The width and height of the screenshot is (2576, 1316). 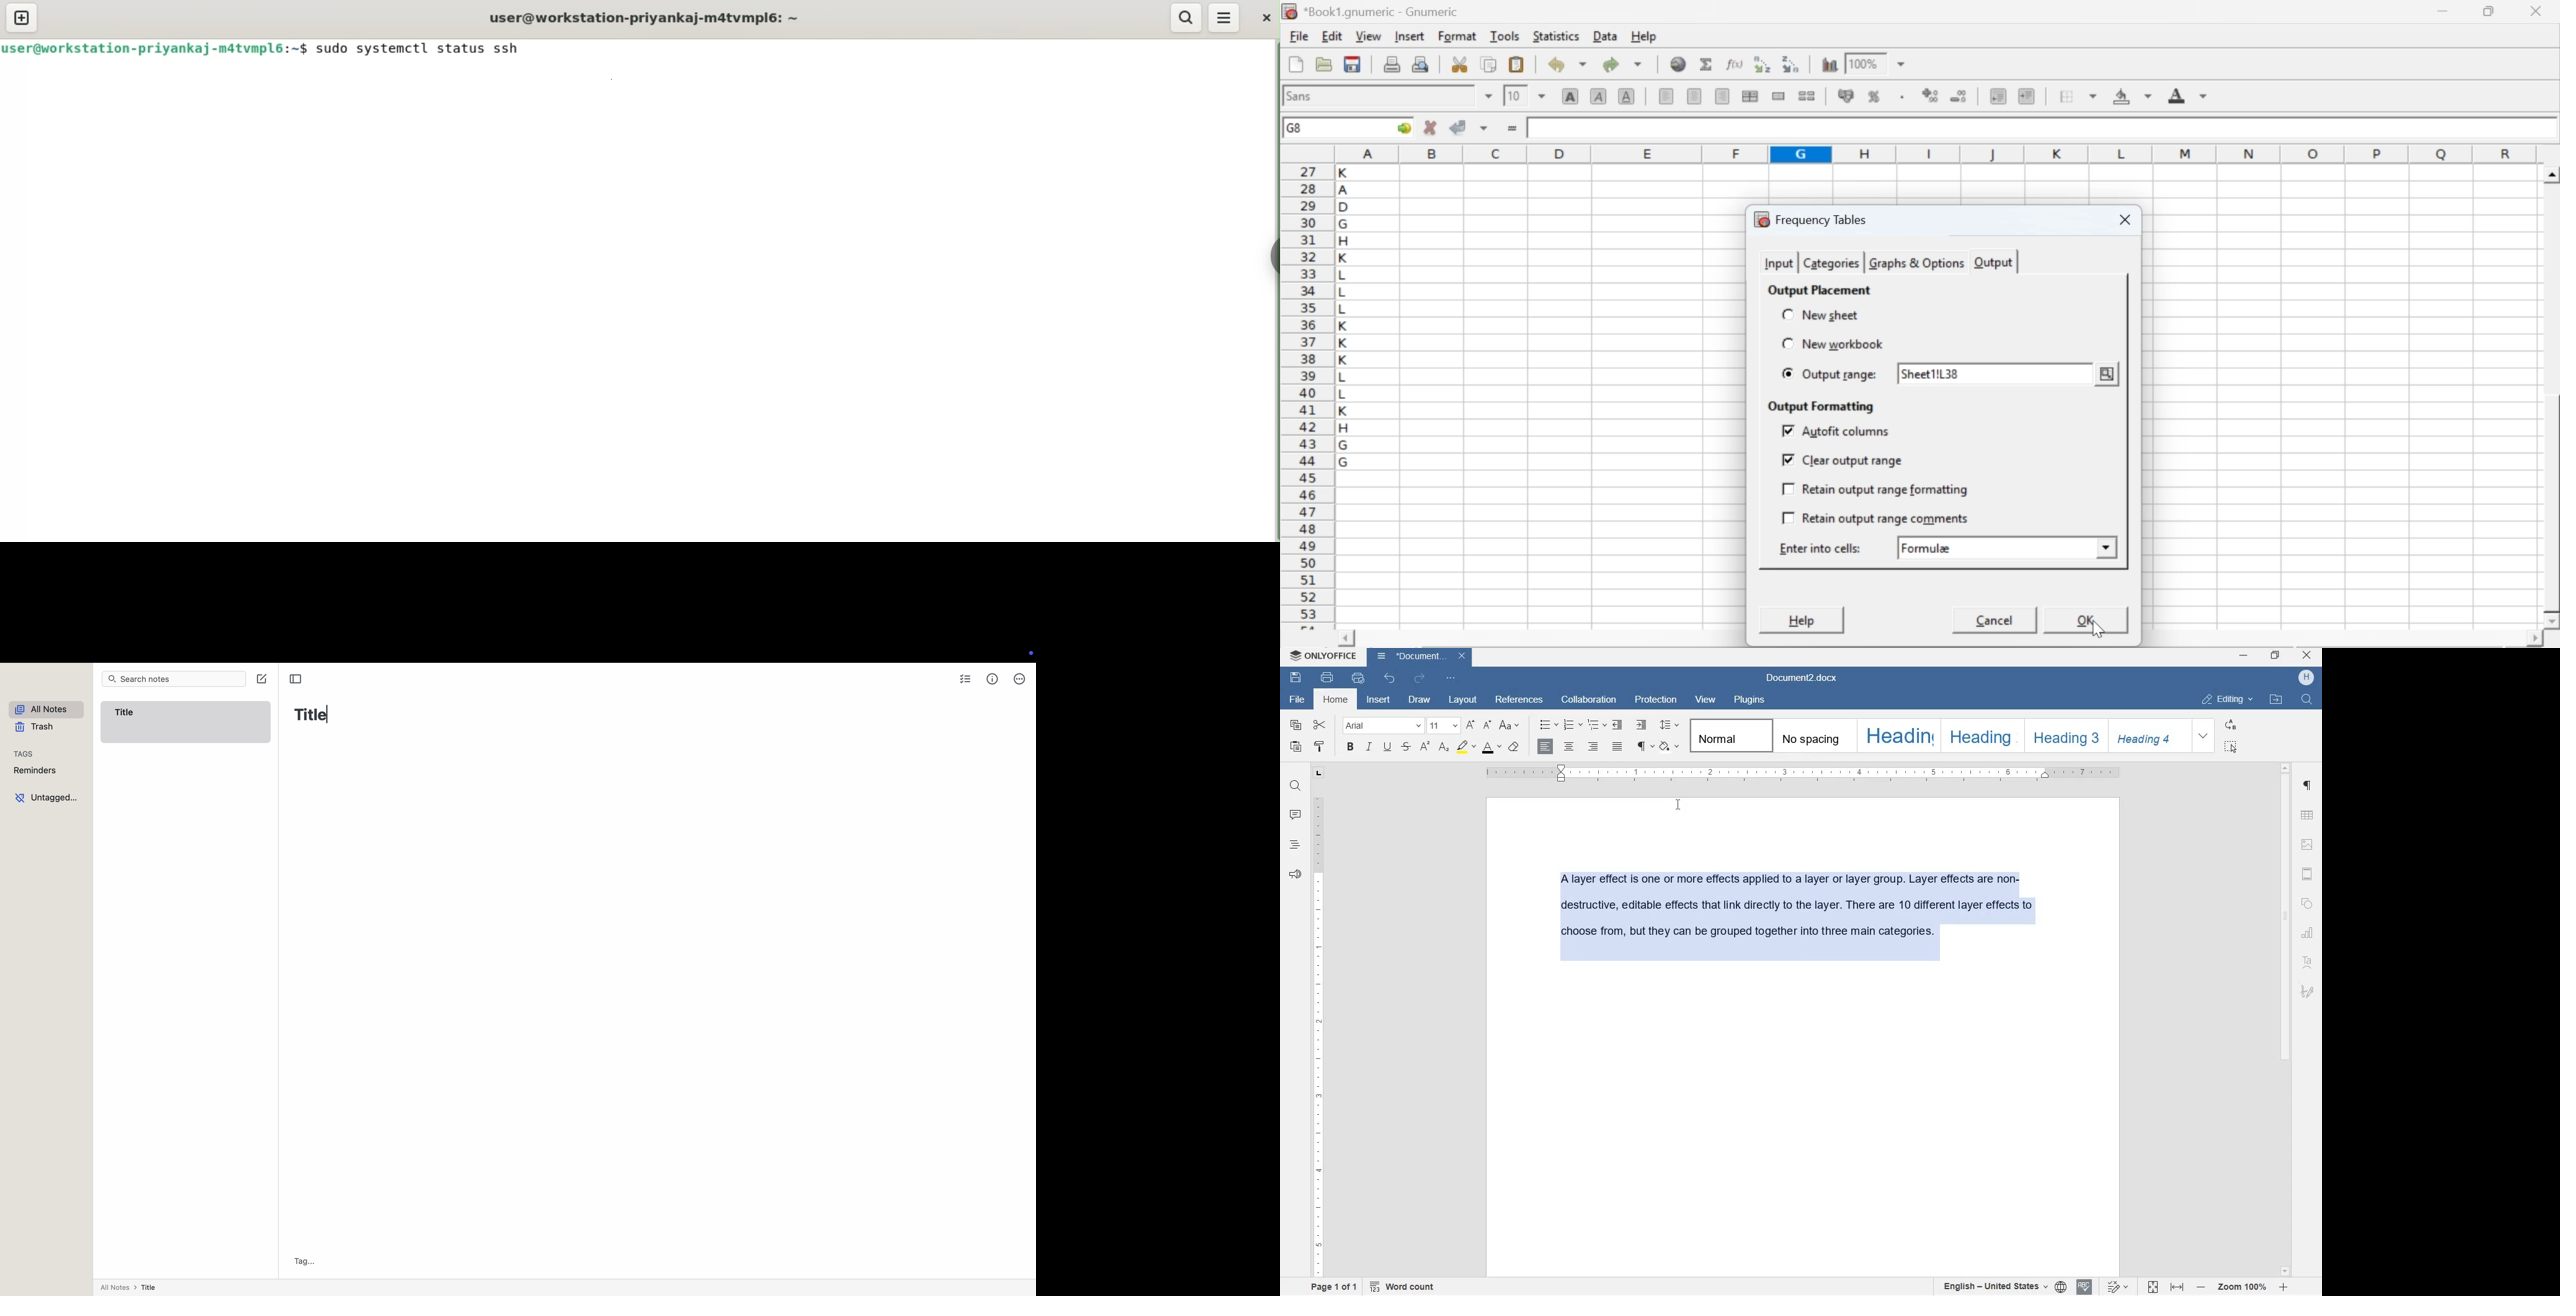 What do you see at coordinates (2278, 655) in the screenshot?
I see `restore` at bounding box center [2278, 655].